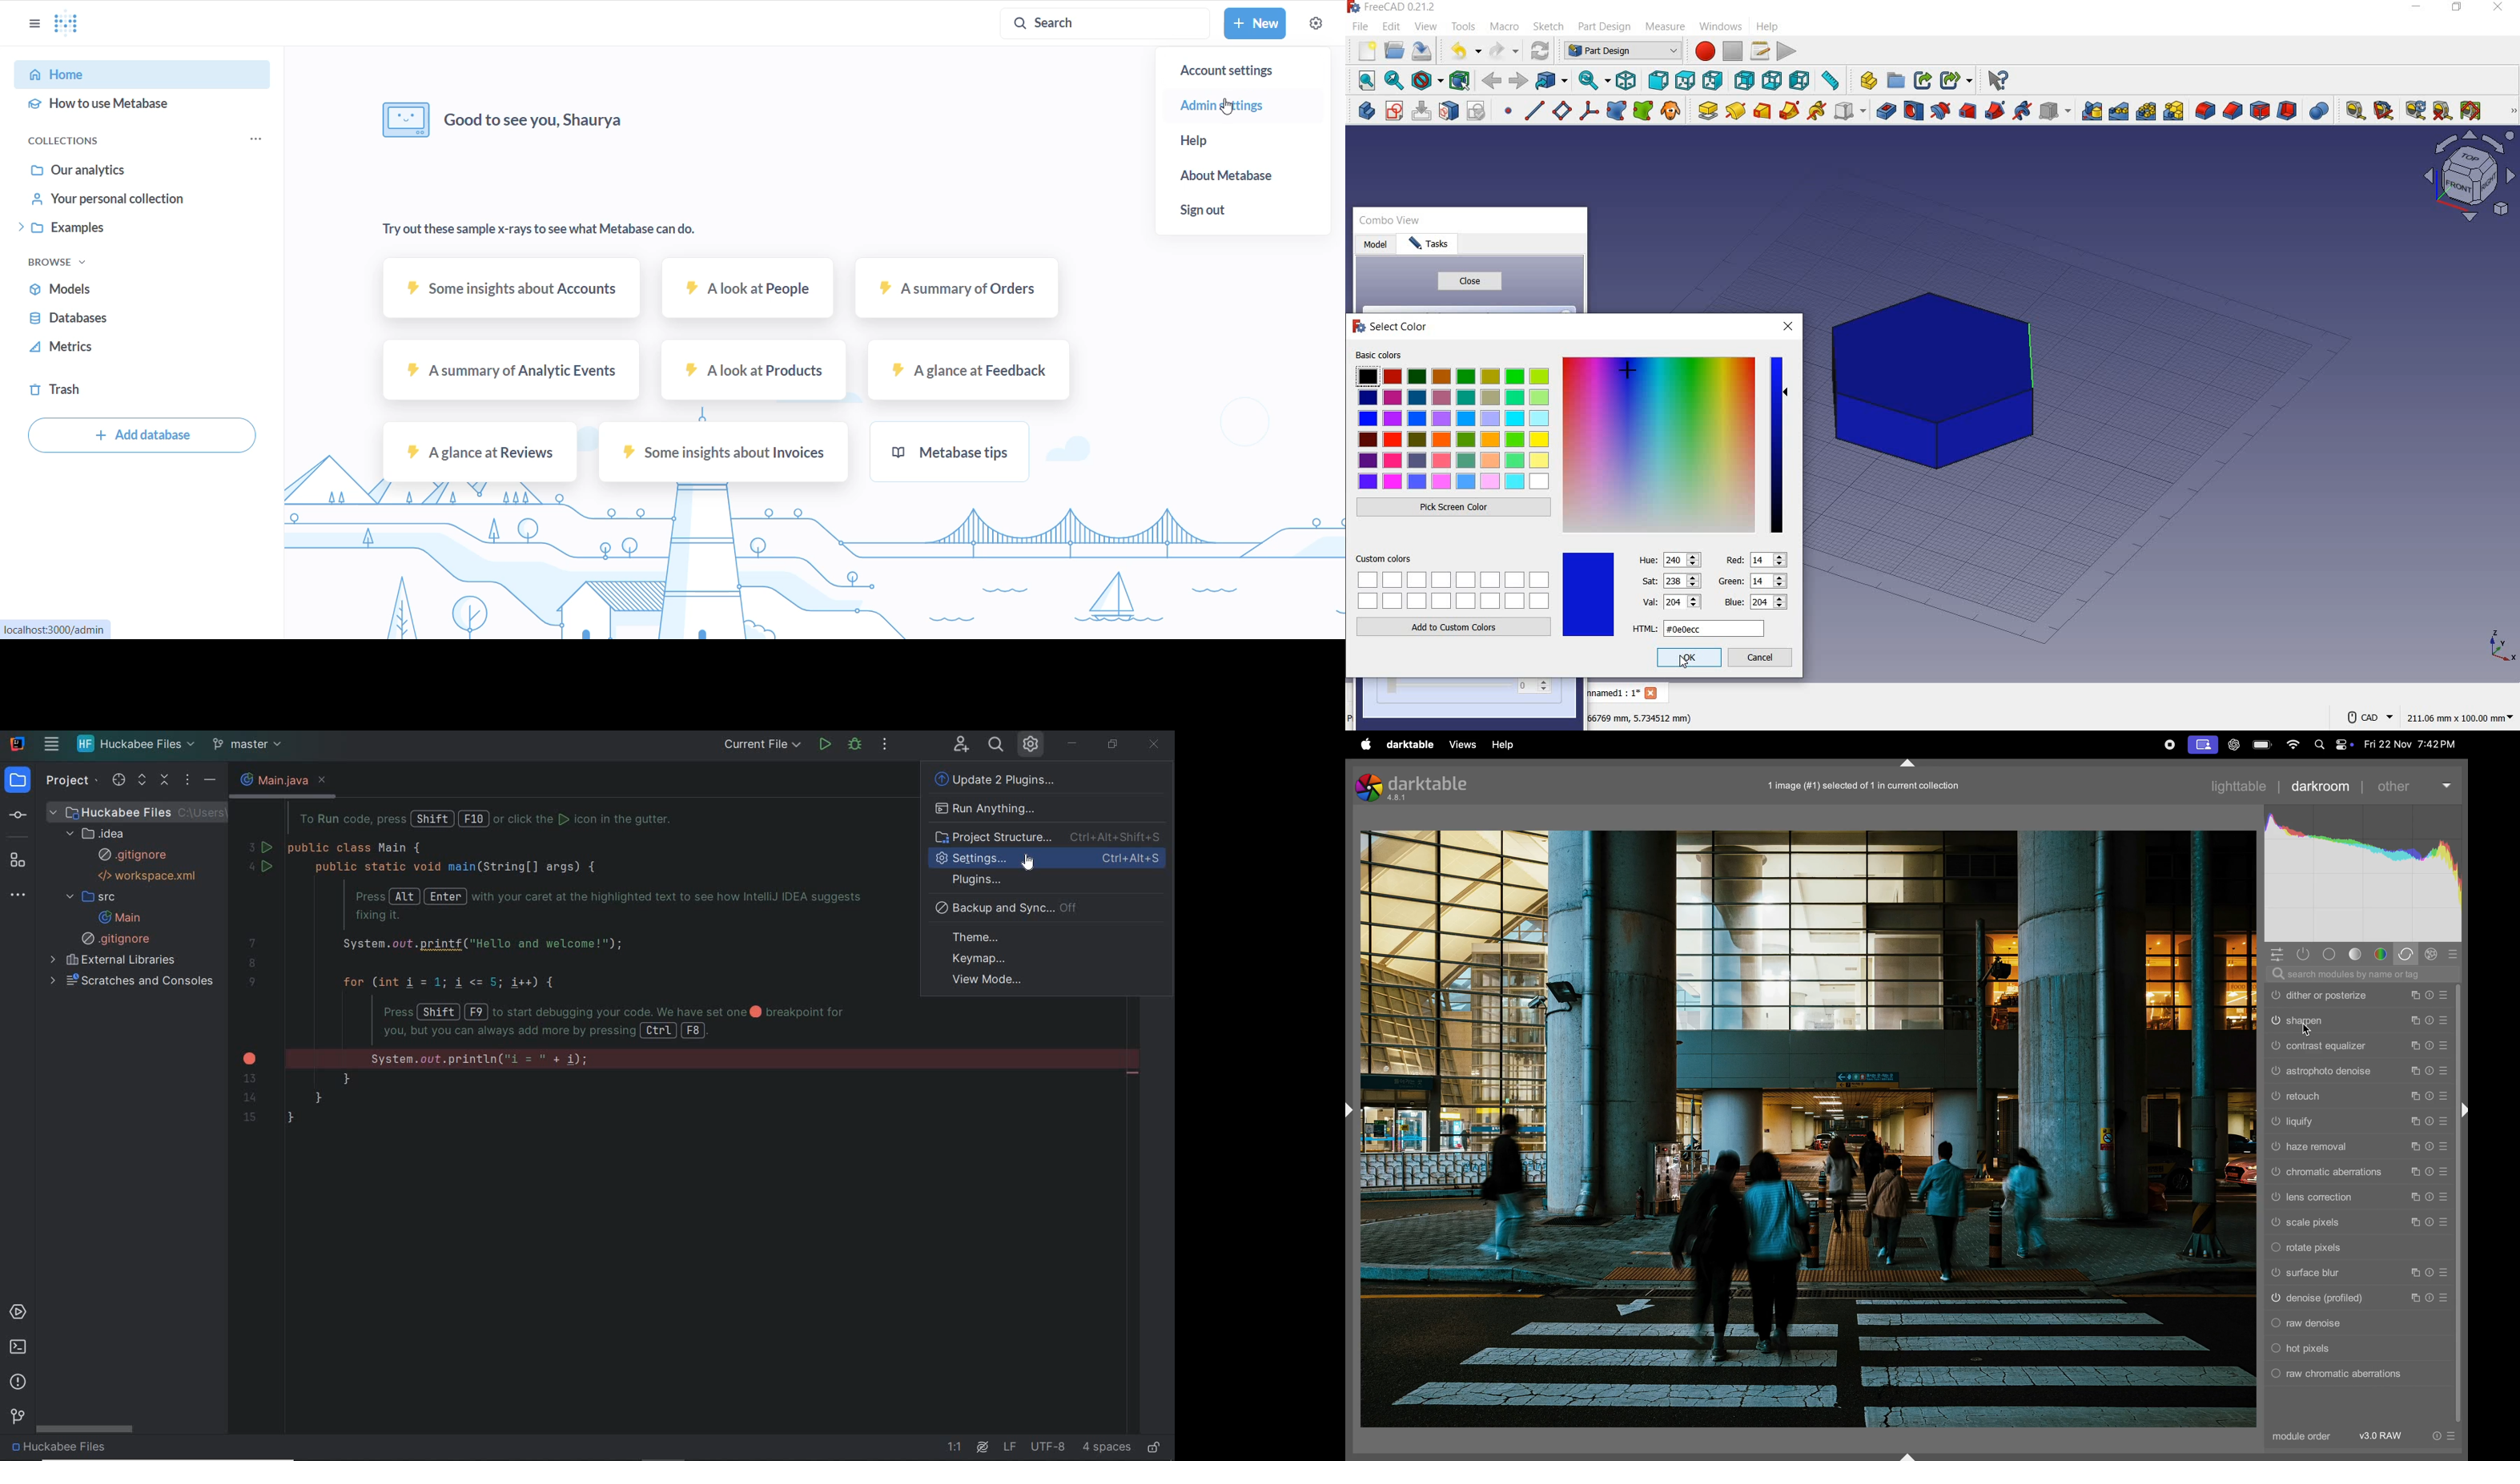 The height and width of the screenshot is (1484, 2520). What do you see at coordinates (2357, 1122) in the screenshot?
I see `liqufy` at bounding box center [2357, 1122].